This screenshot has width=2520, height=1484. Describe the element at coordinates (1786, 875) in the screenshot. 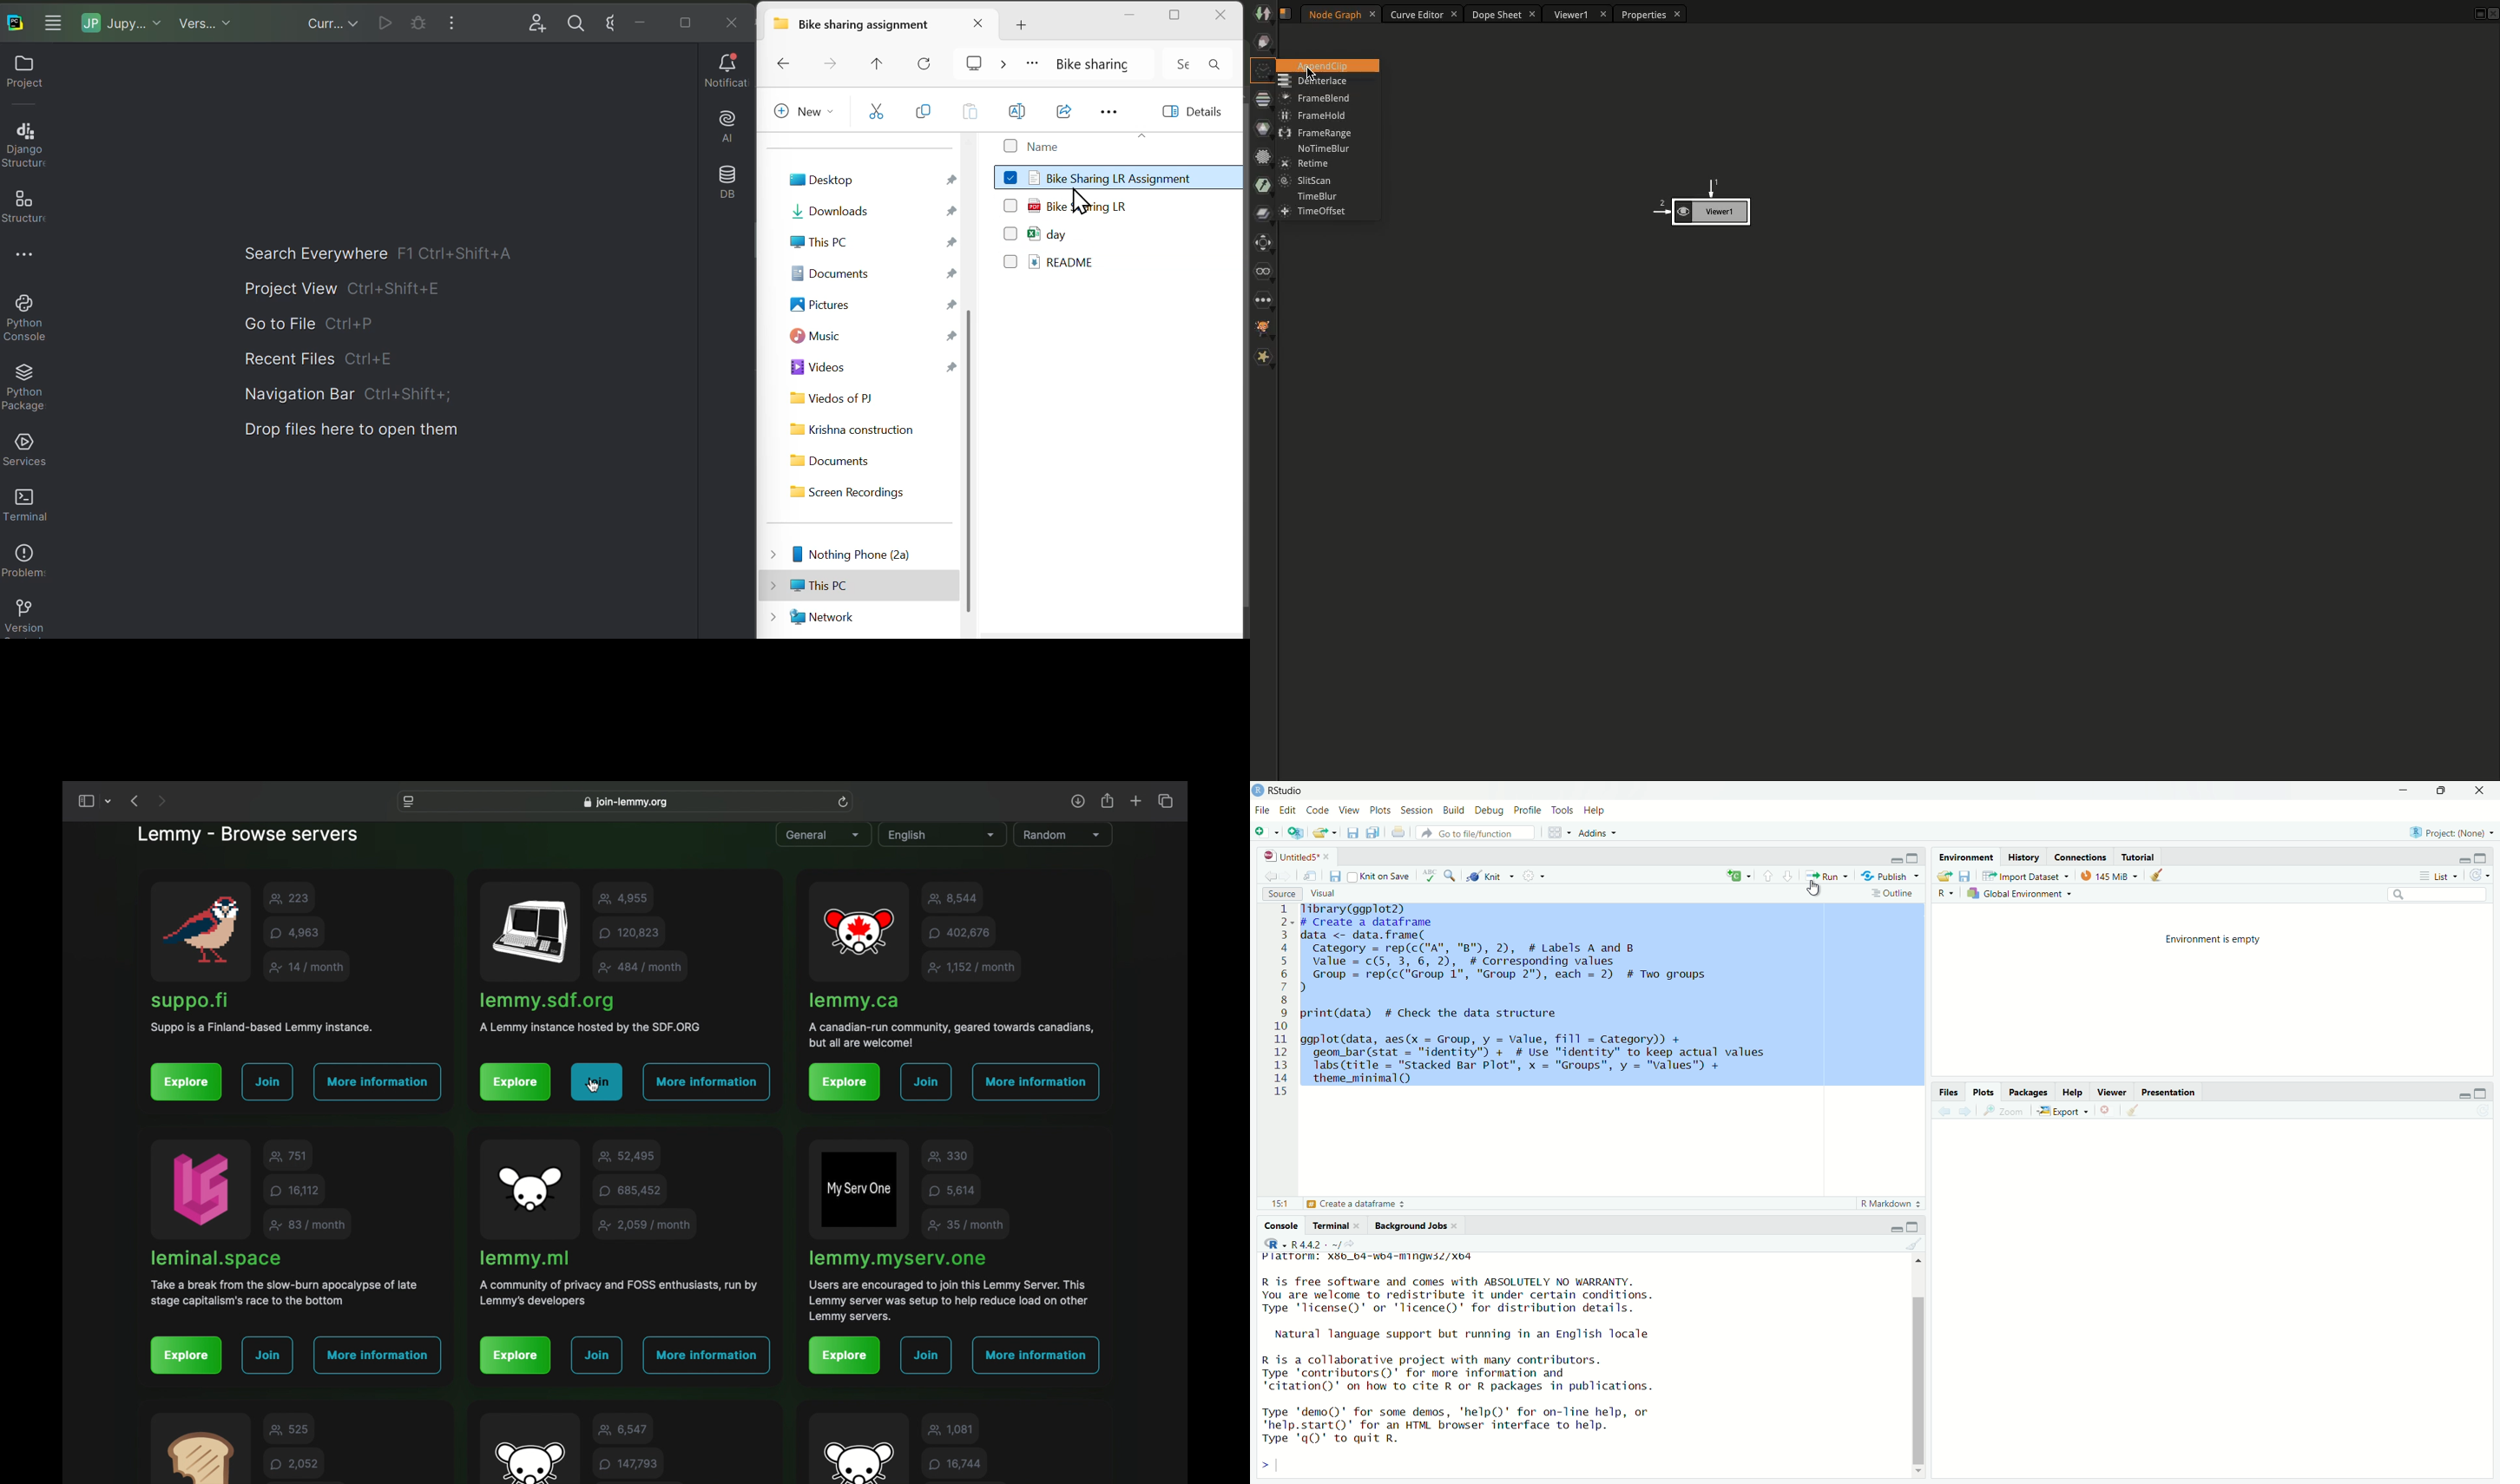

I see `Go to next section/chunk (Ctrl + pgDn)` at that location.